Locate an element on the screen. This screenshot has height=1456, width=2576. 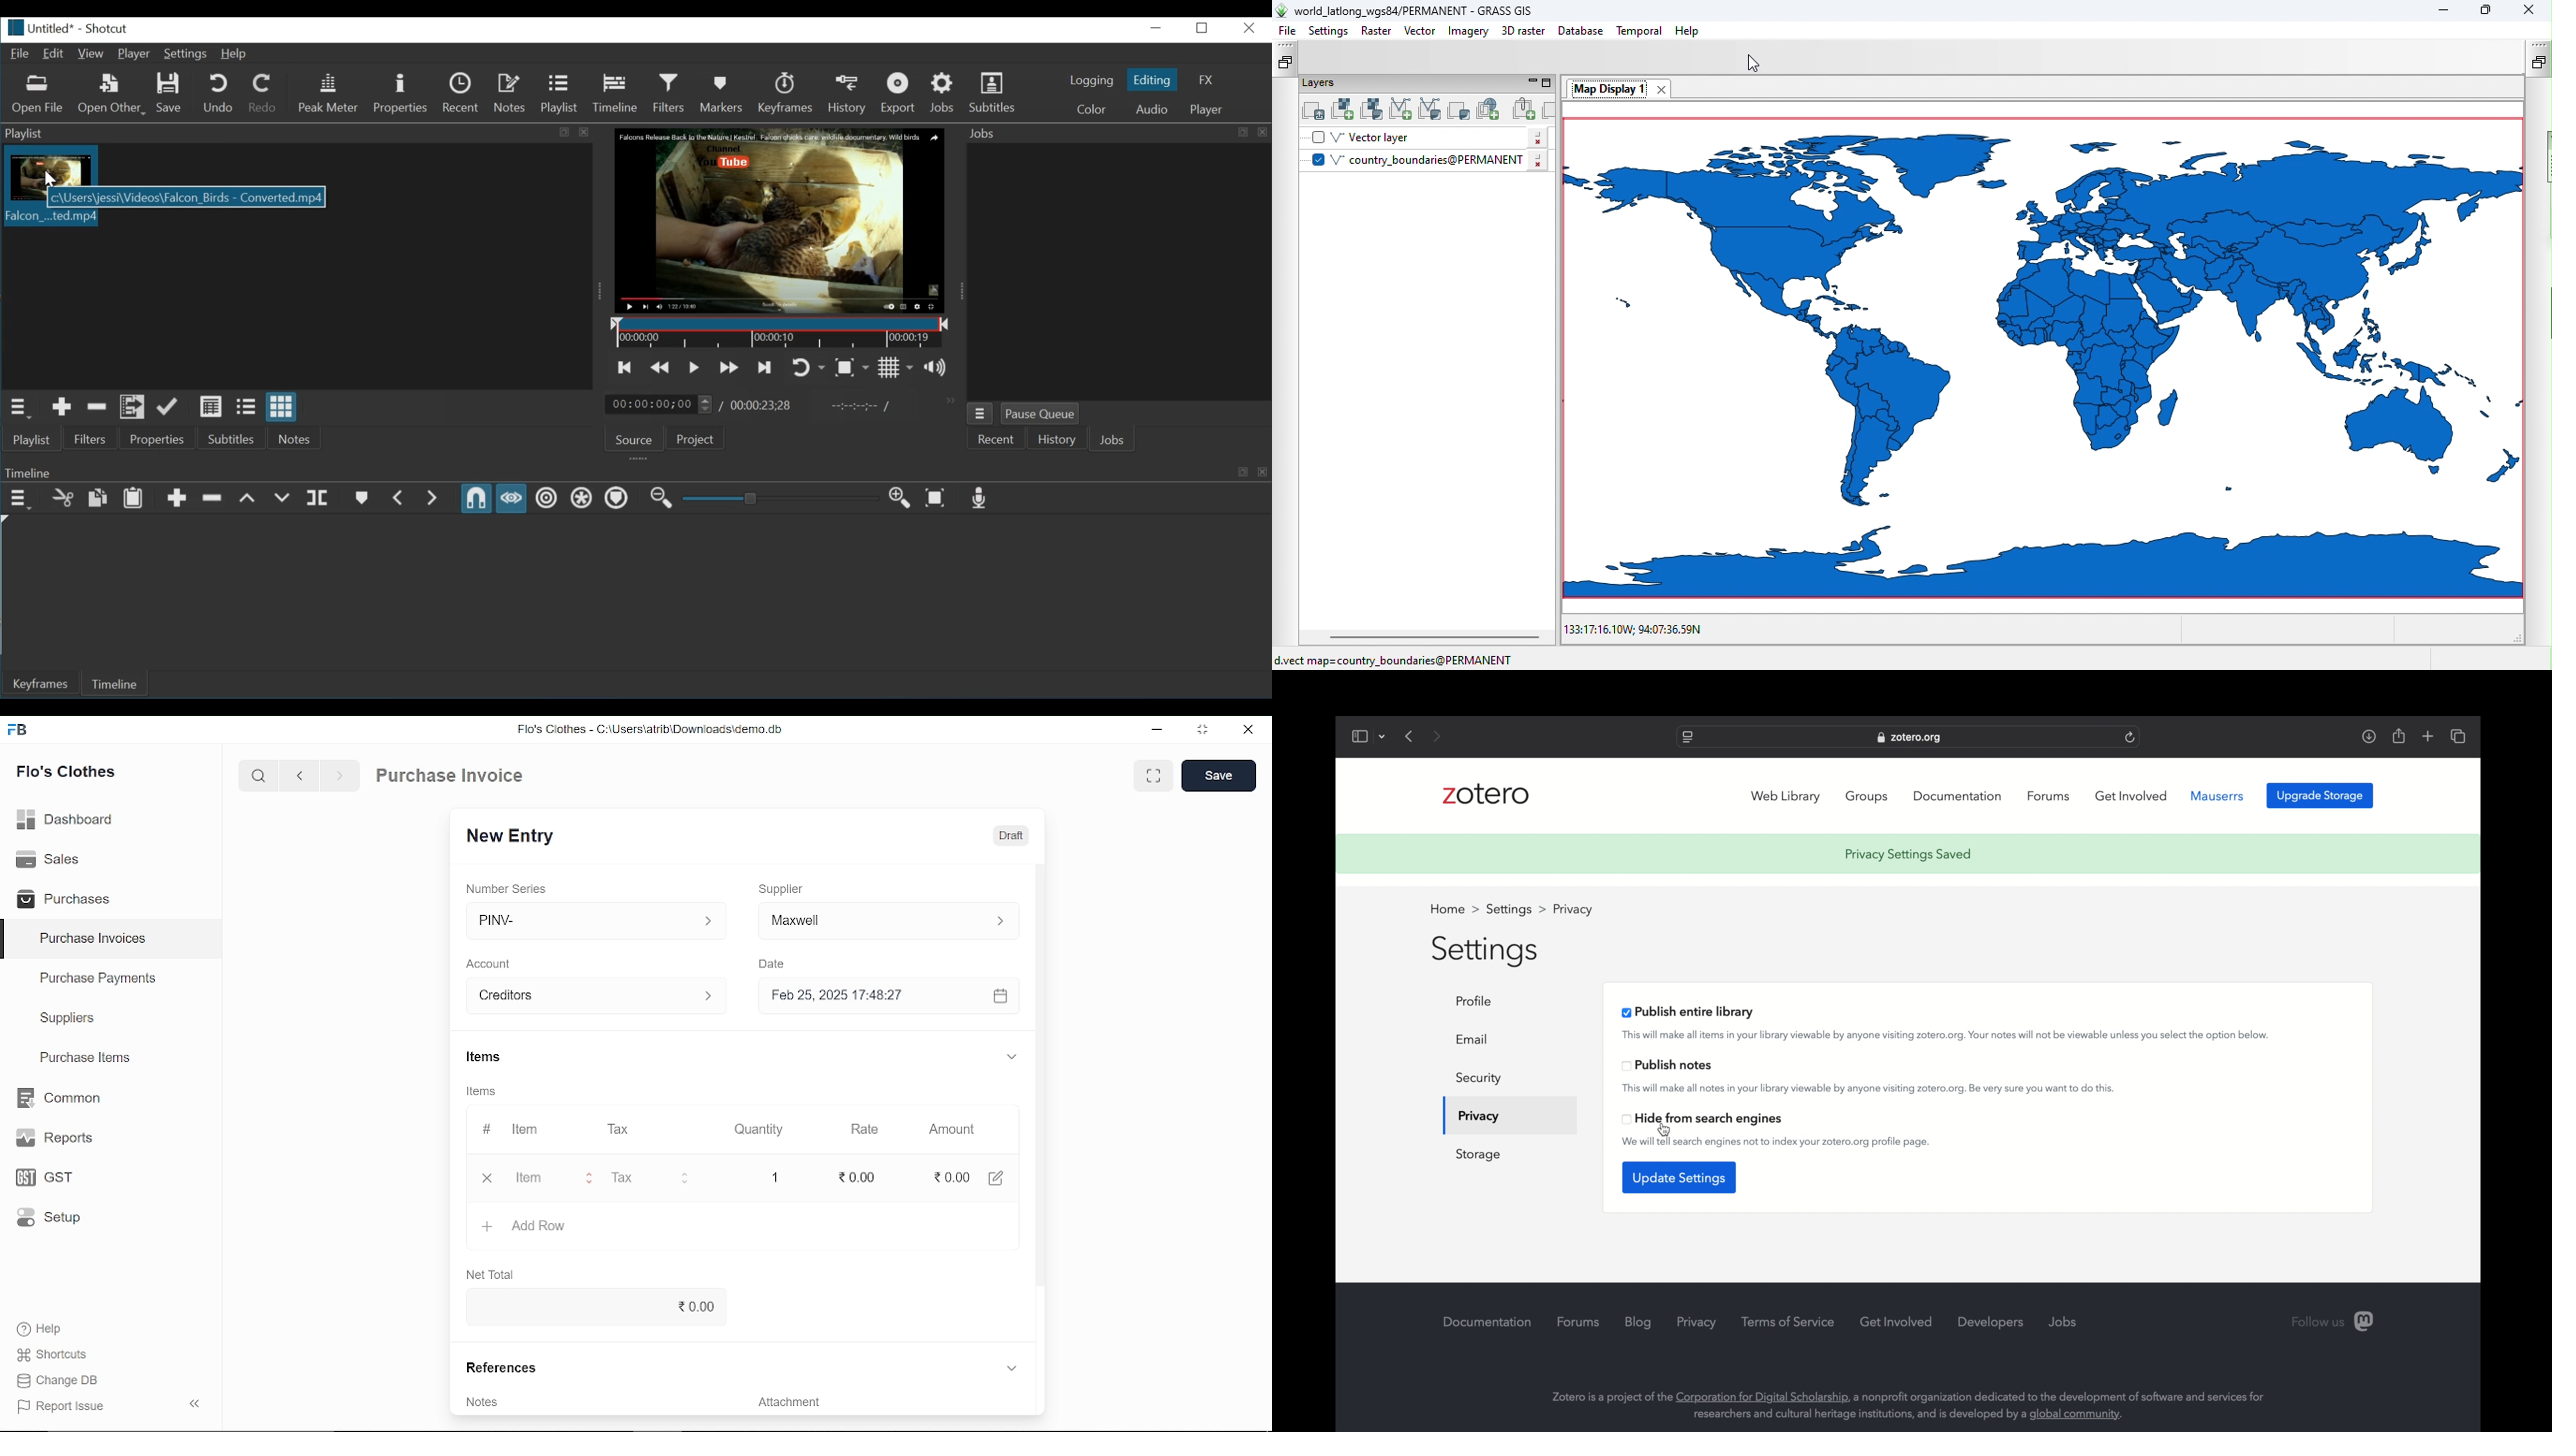
this will make all notes in your library viewable by anyone visiting zotero.org. be very sure to do this is located at coordinates (1867, 1088).